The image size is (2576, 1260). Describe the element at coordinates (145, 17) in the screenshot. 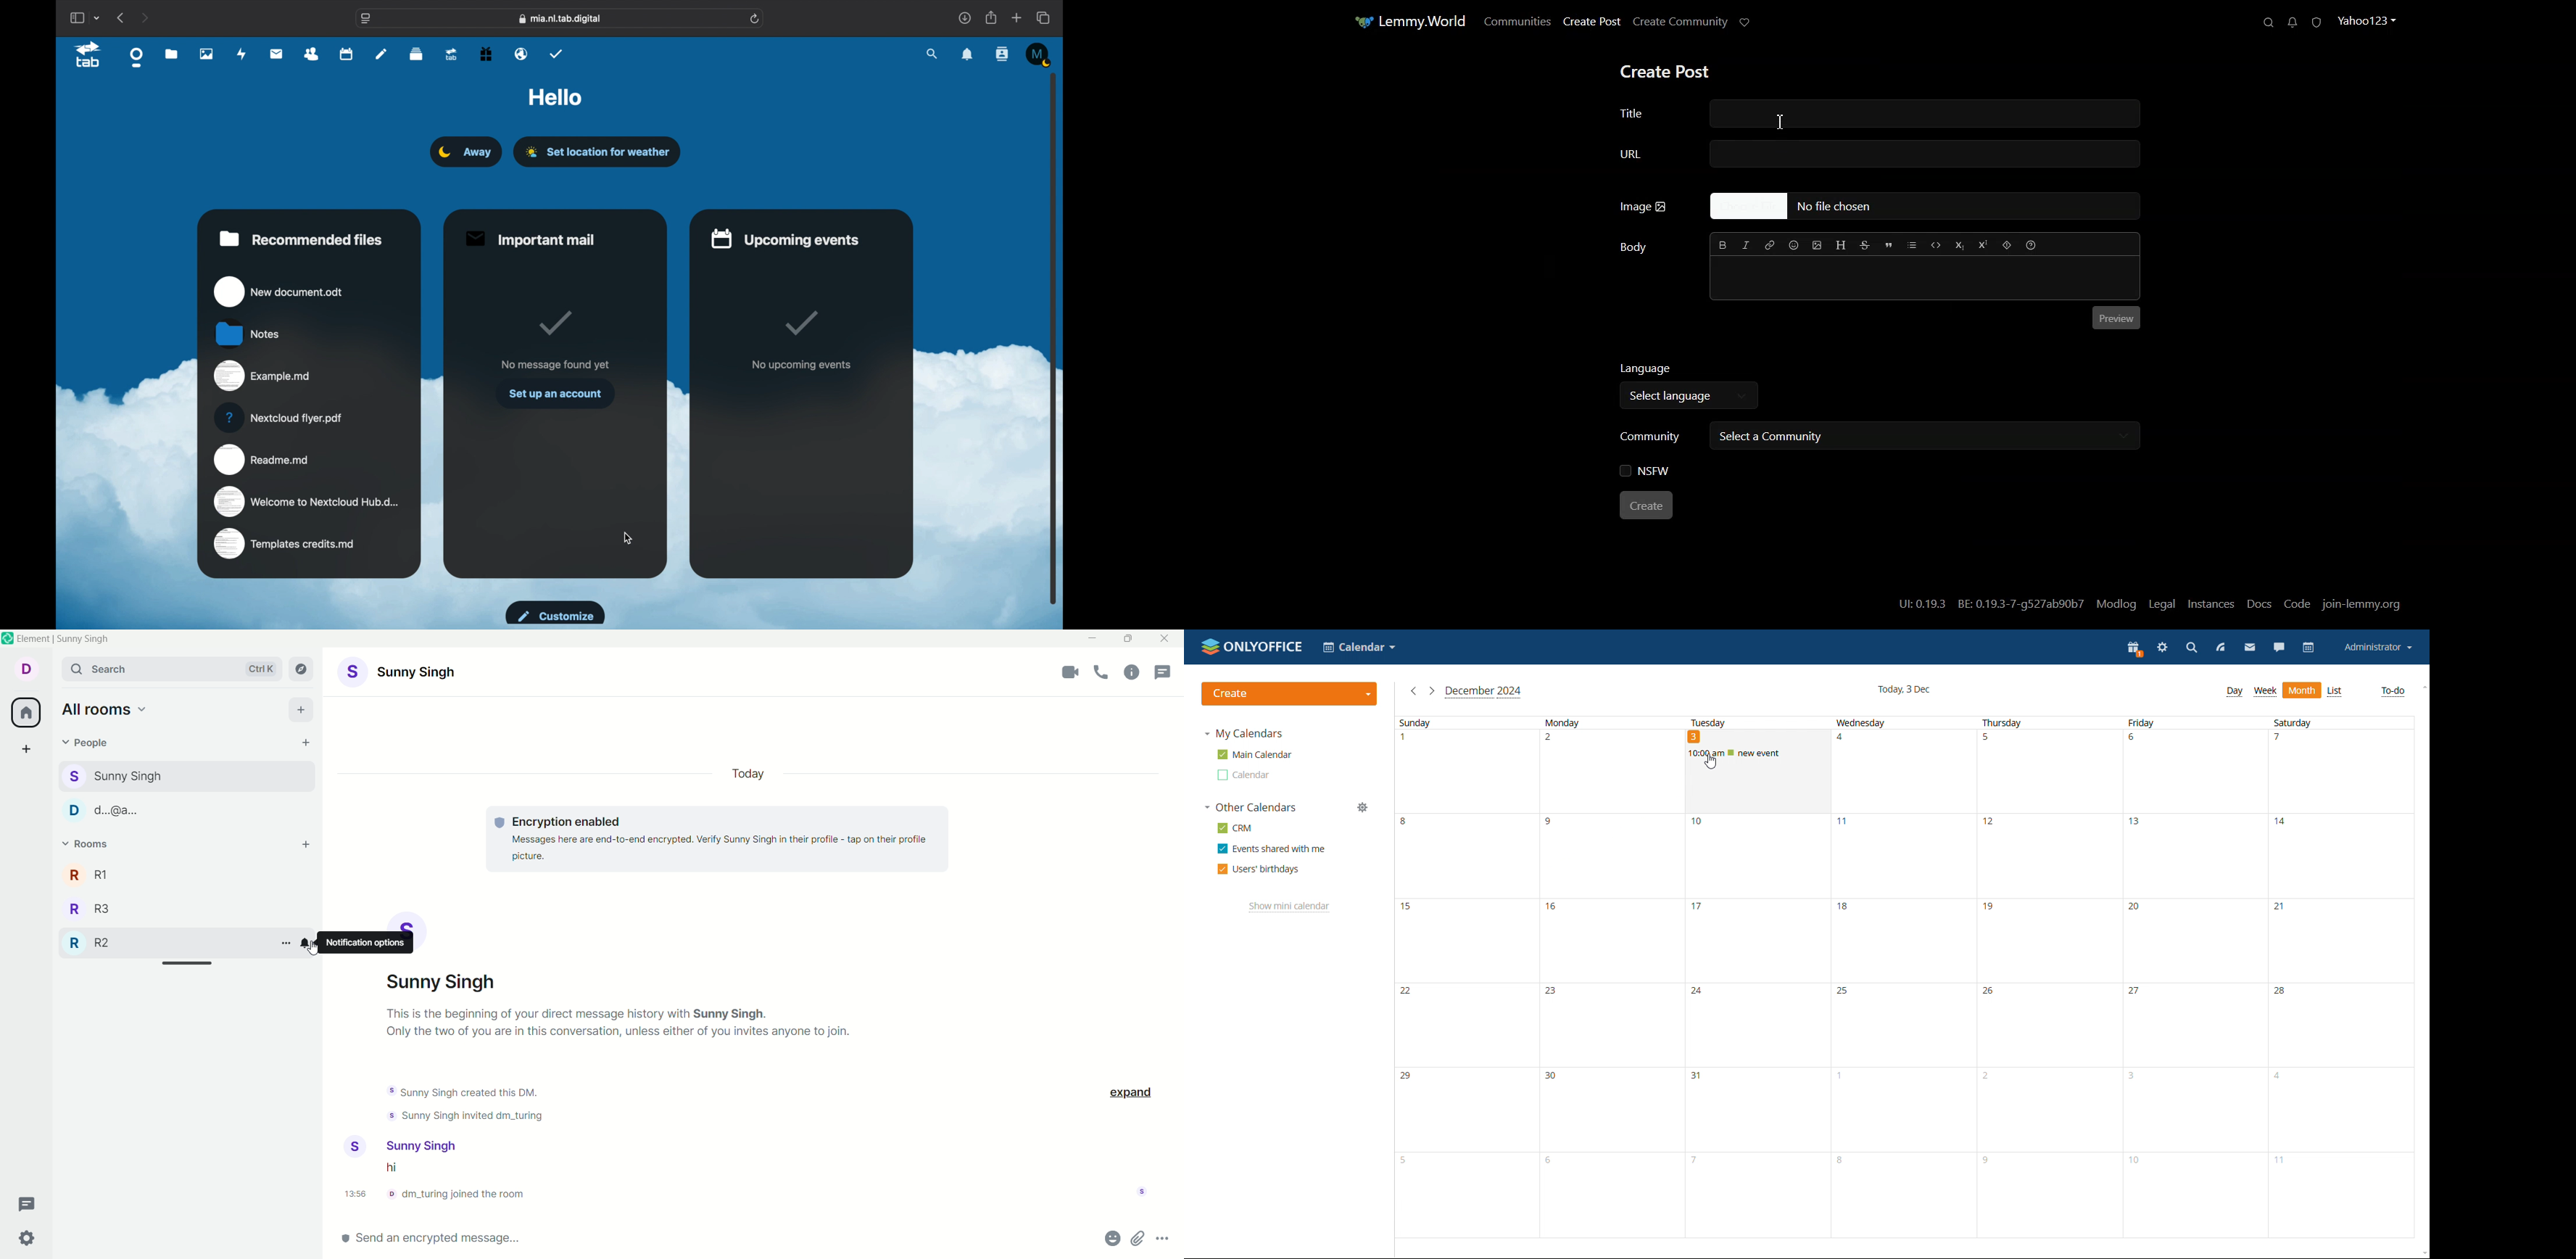

I see `next` at that location.